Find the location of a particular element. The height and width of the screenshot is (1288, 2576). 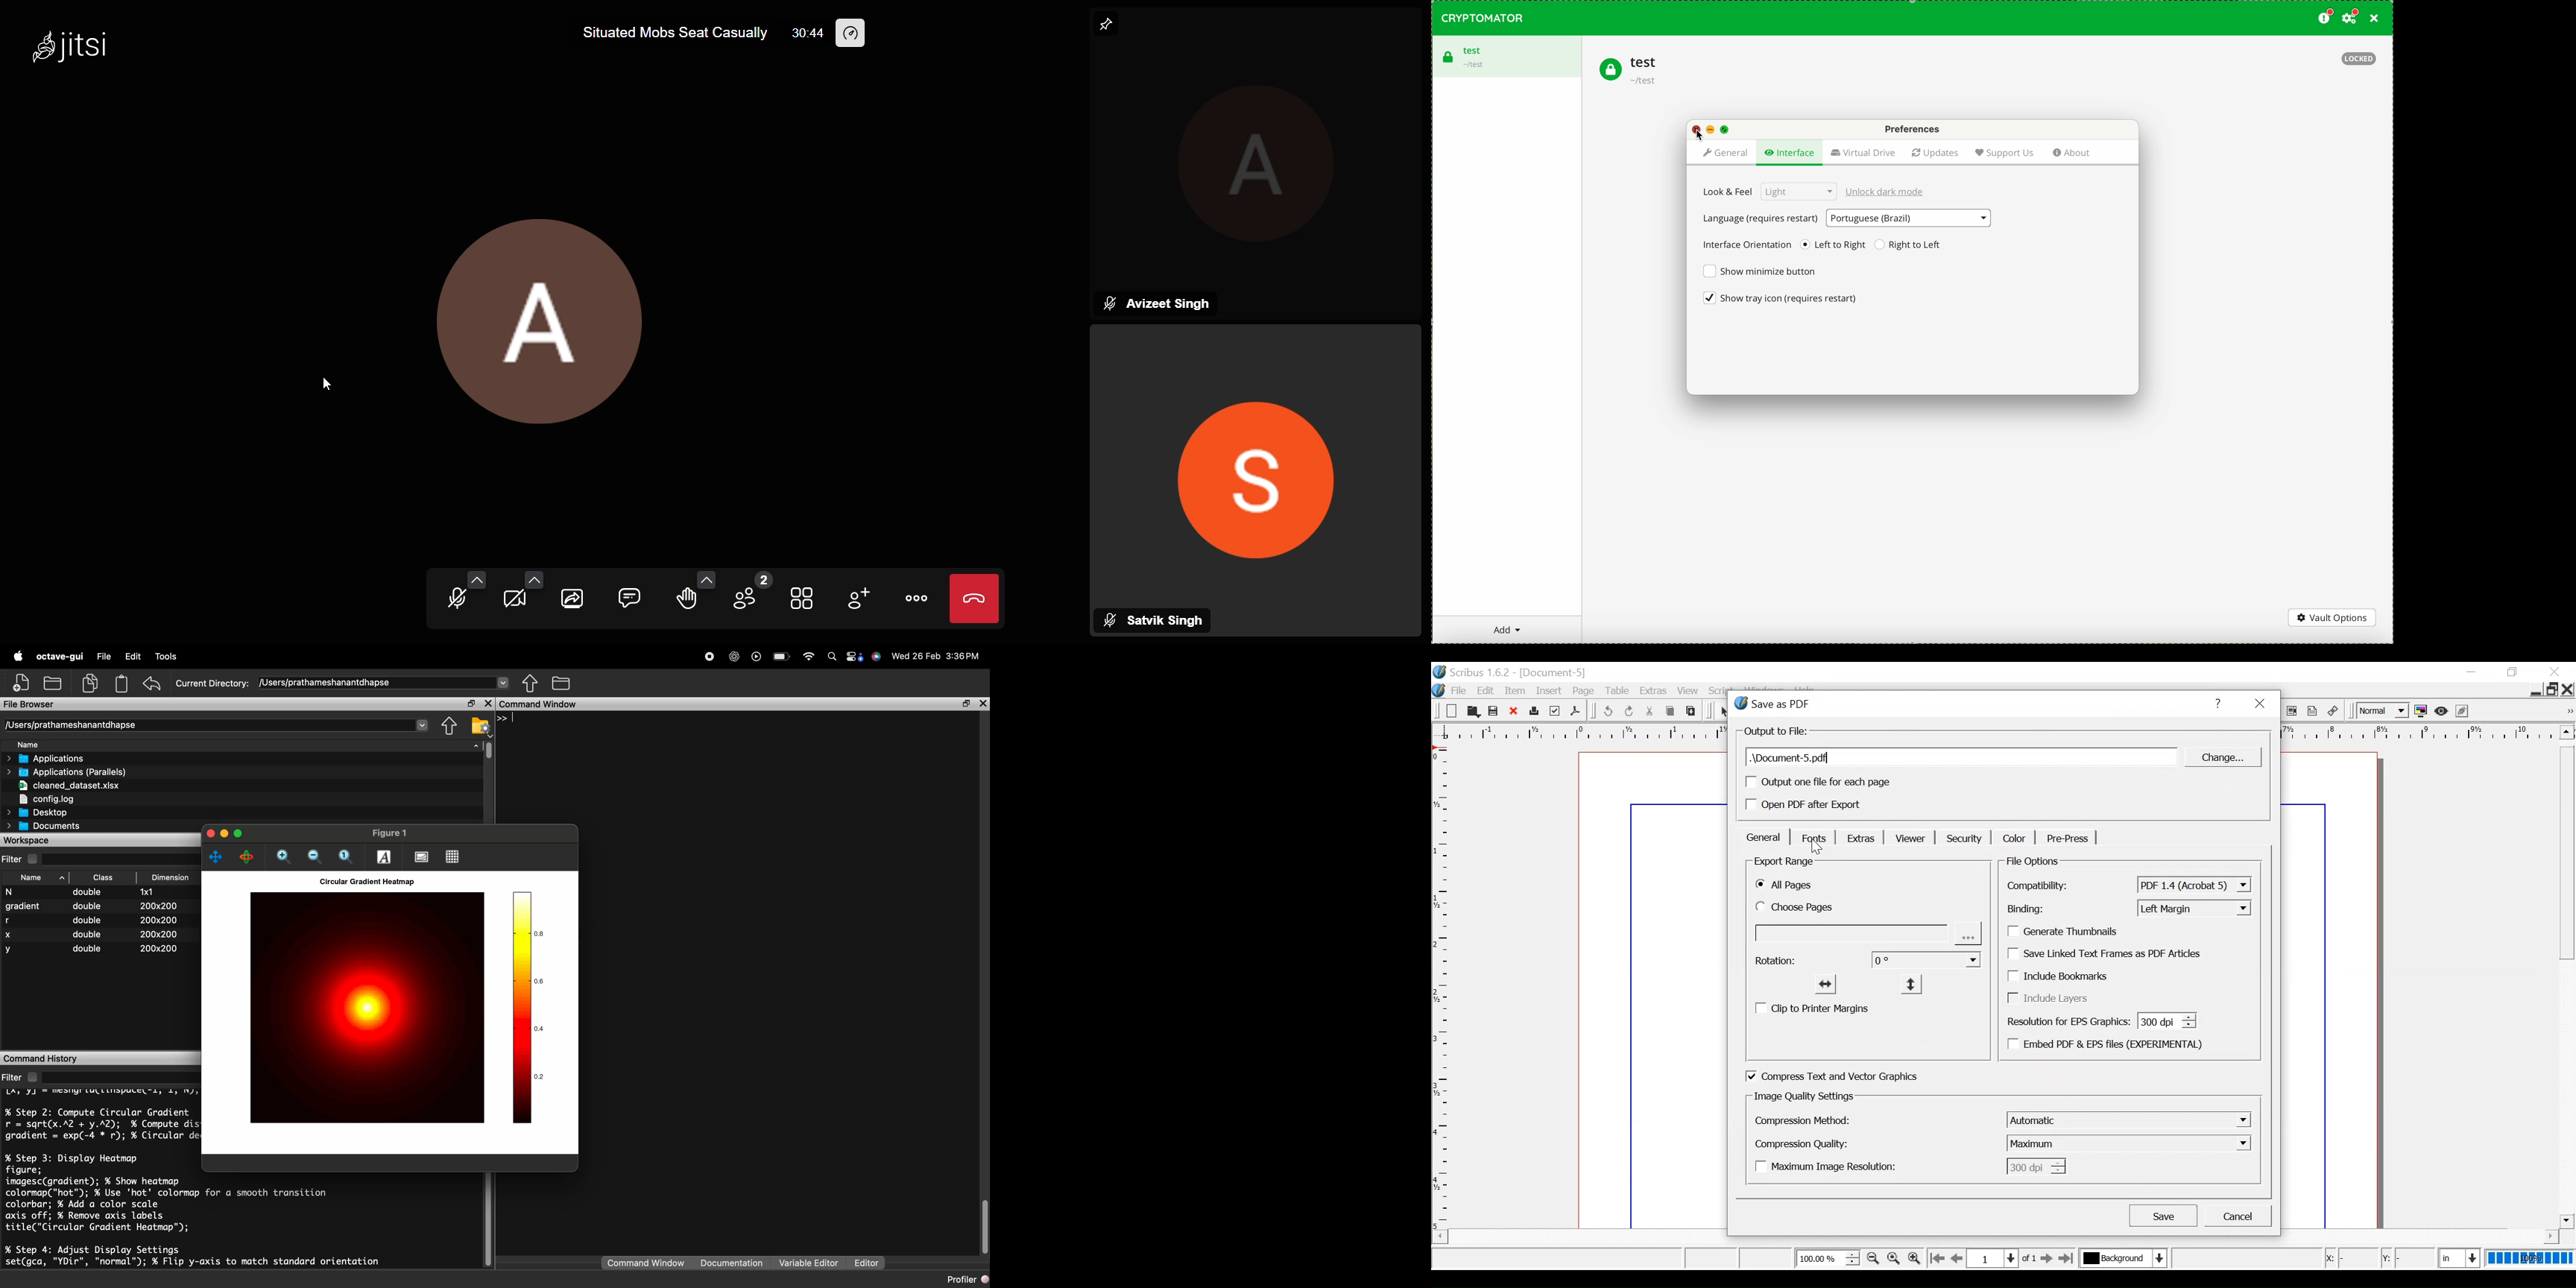

Mirror pages Vertically is located at coordinates (1909, 983).